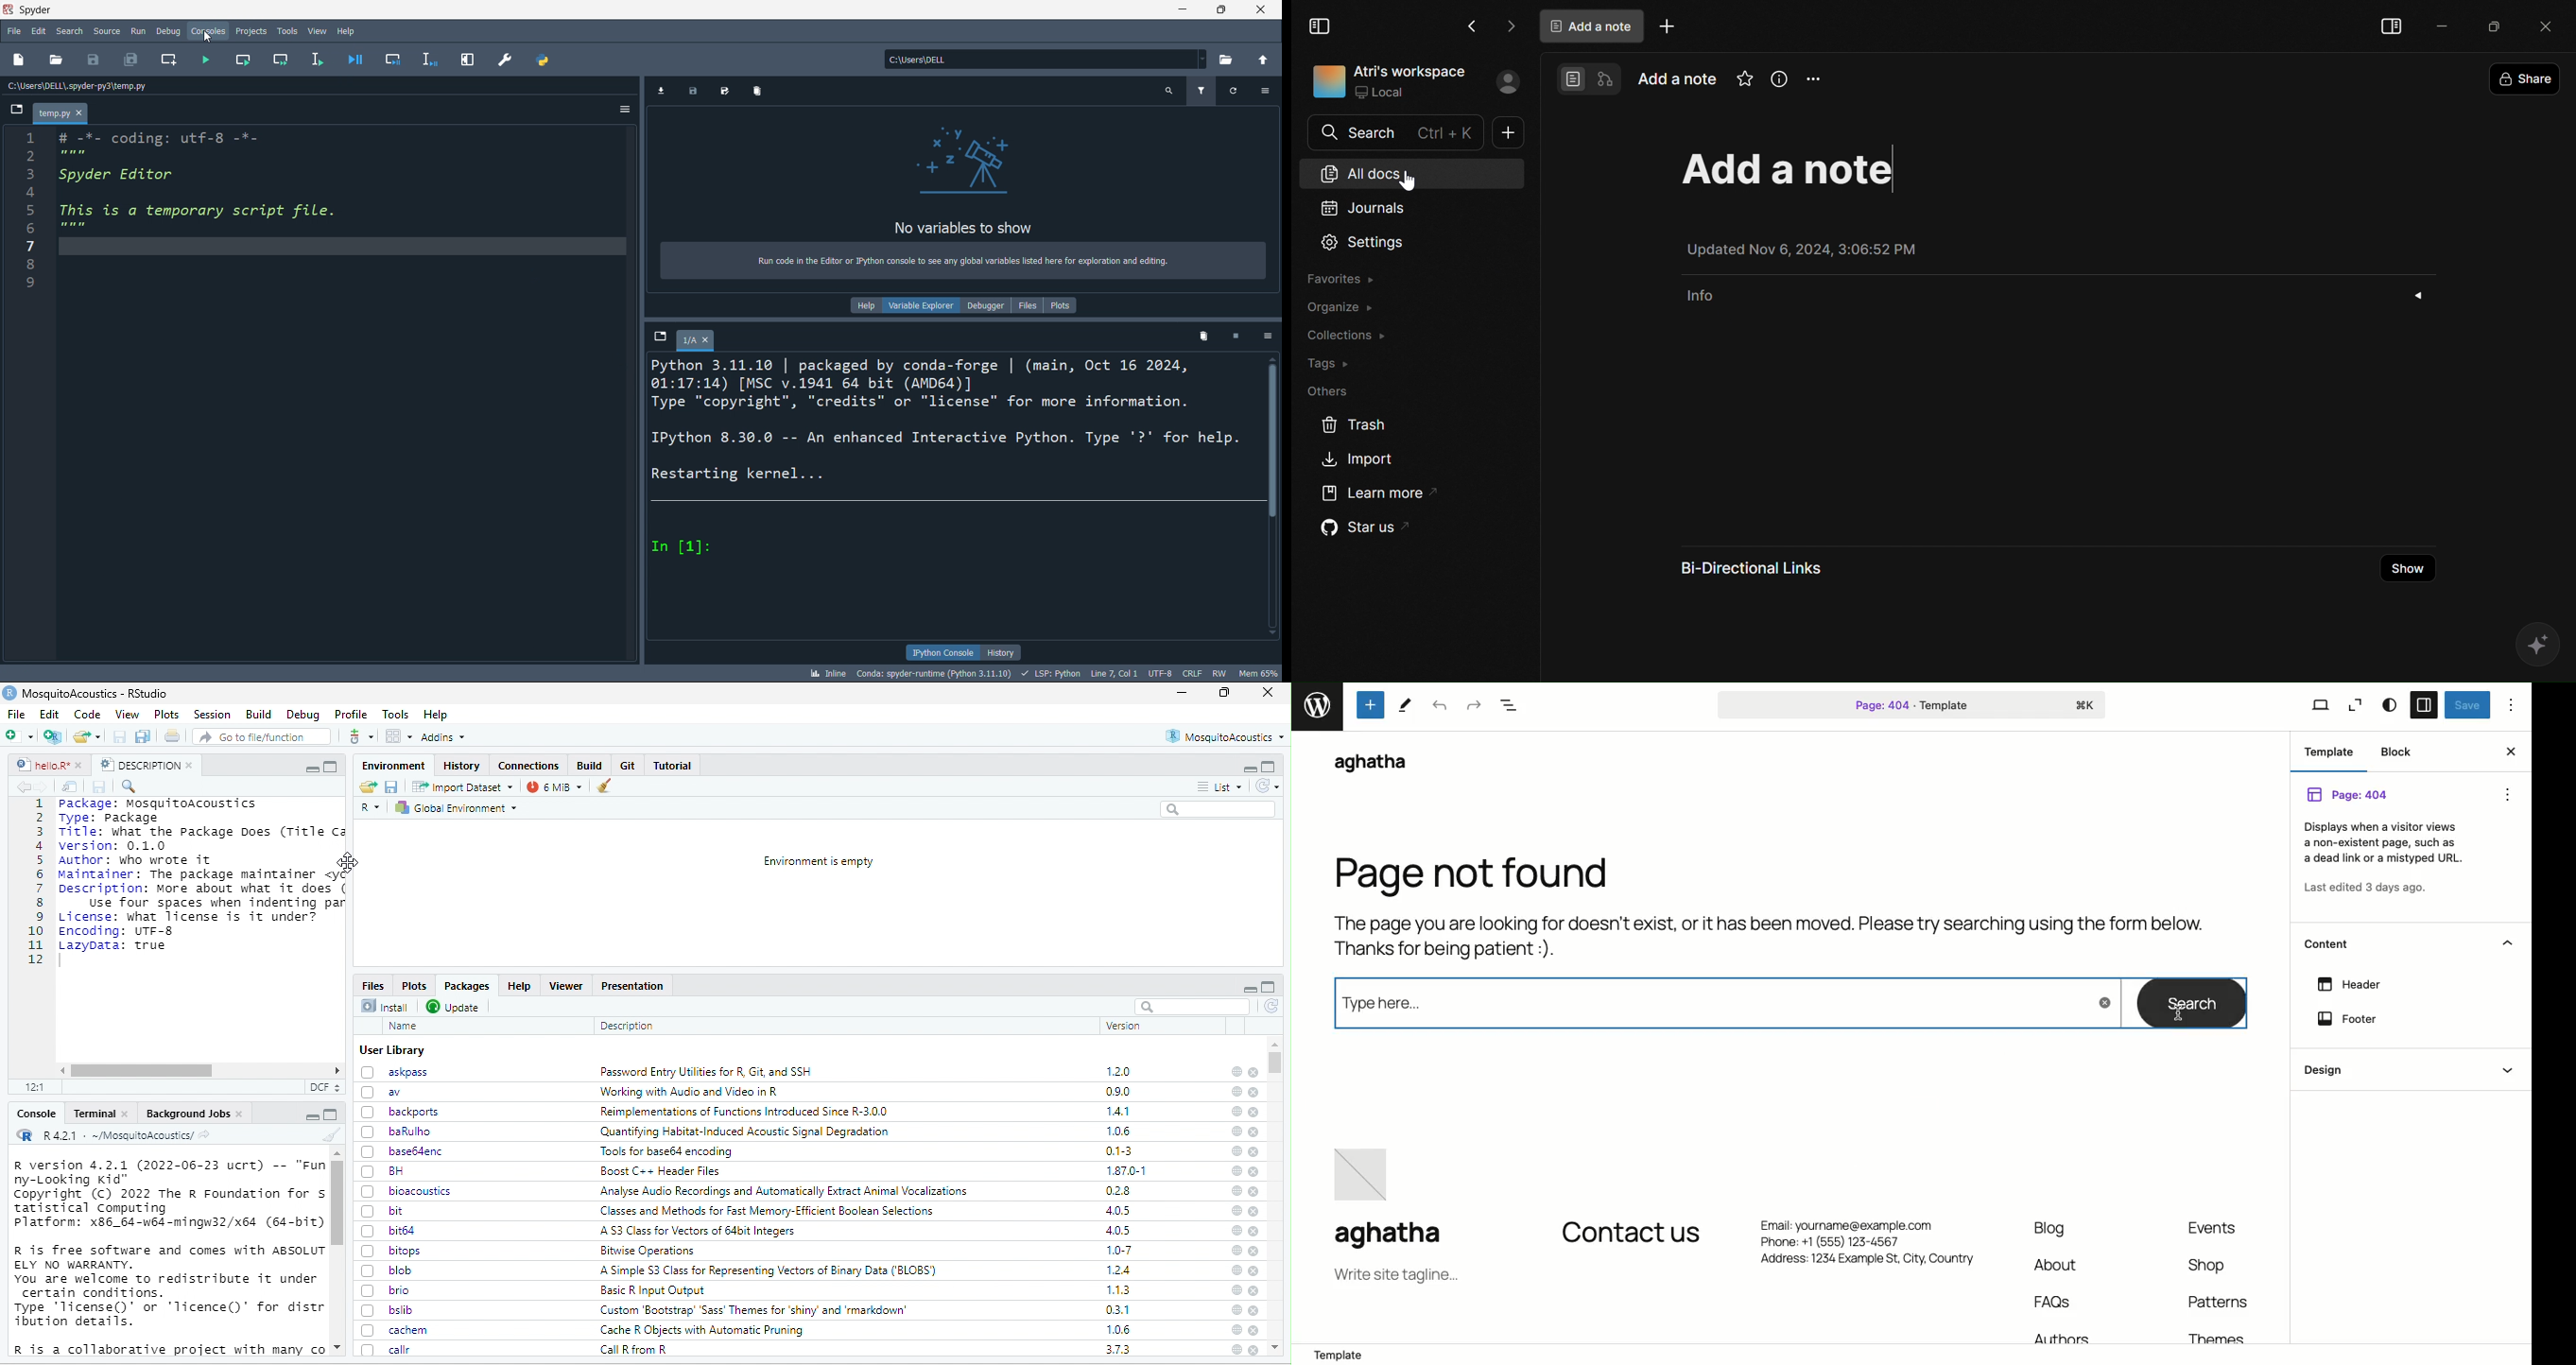  What do you see at coordinates (45, 10) in the screenshot?
I see `Spyder` at bounding box center [45, 10].